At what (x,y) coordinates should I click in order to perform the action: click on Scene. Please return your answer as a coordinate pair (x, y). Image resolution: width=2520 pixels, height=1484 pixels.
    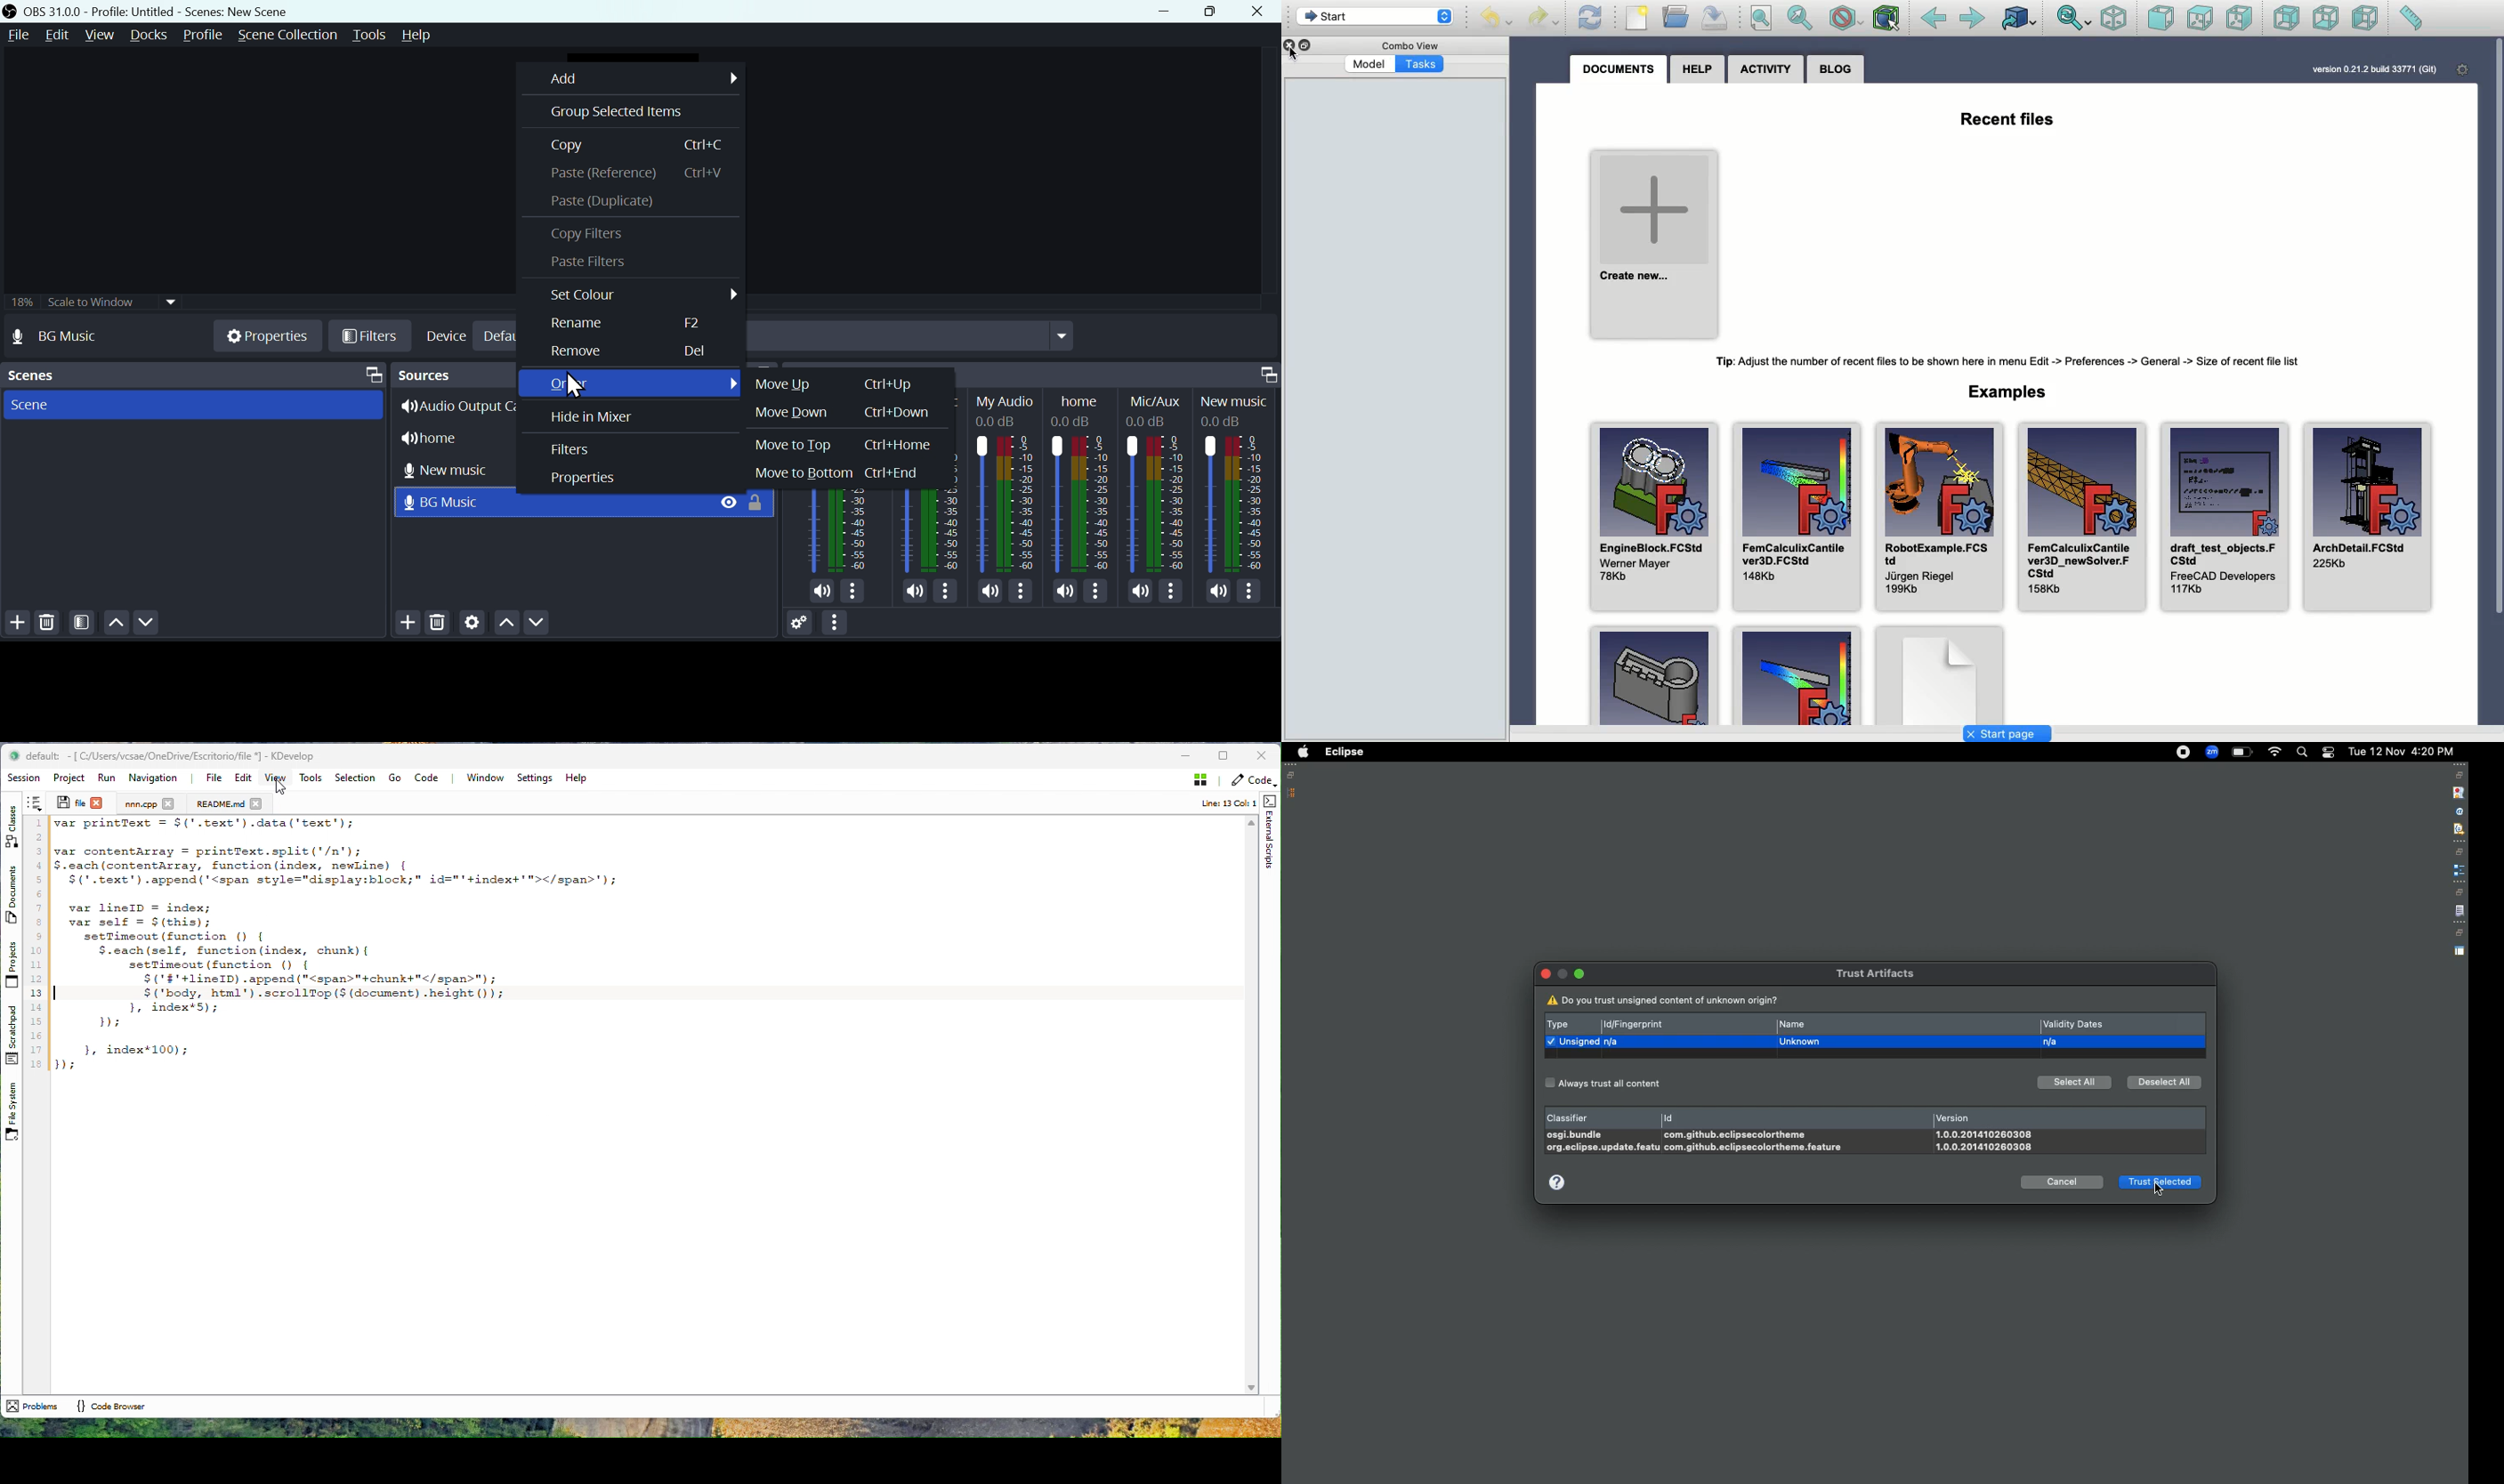
    Looking at the image, I should click on (29, 406).